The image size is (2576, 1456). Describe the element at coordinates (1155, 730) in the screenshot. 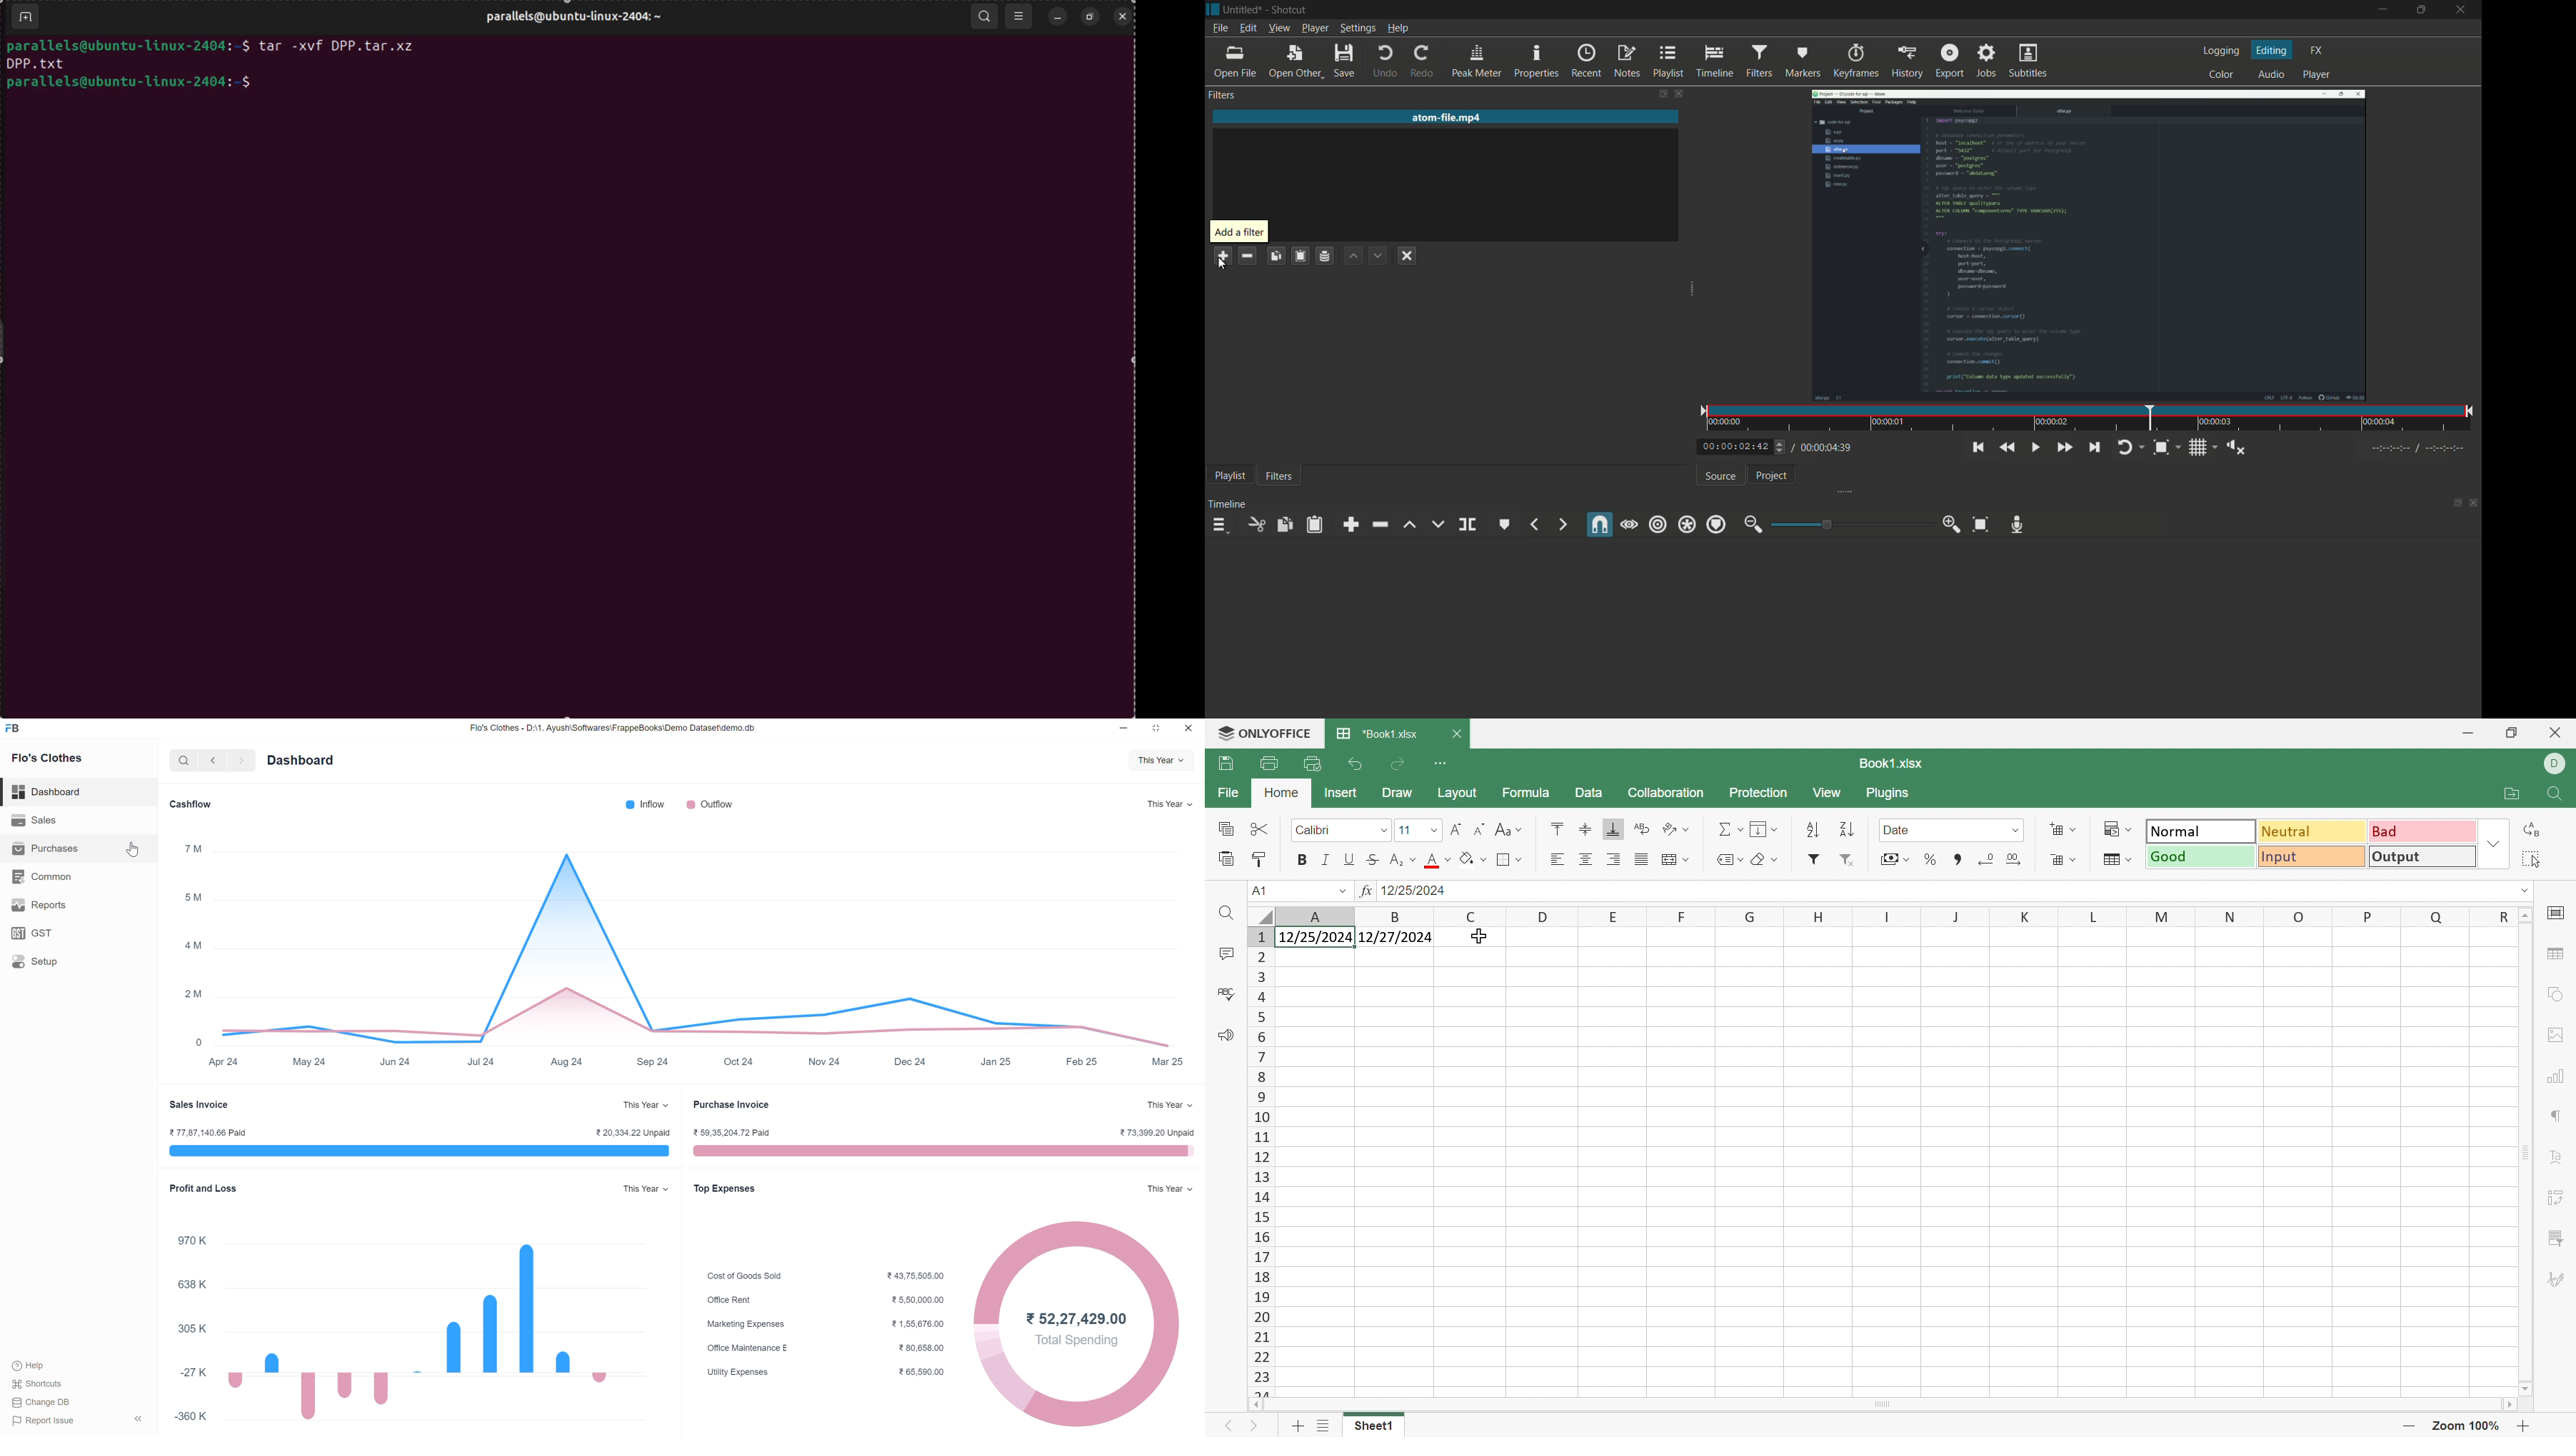

I see `restore down` at that location.